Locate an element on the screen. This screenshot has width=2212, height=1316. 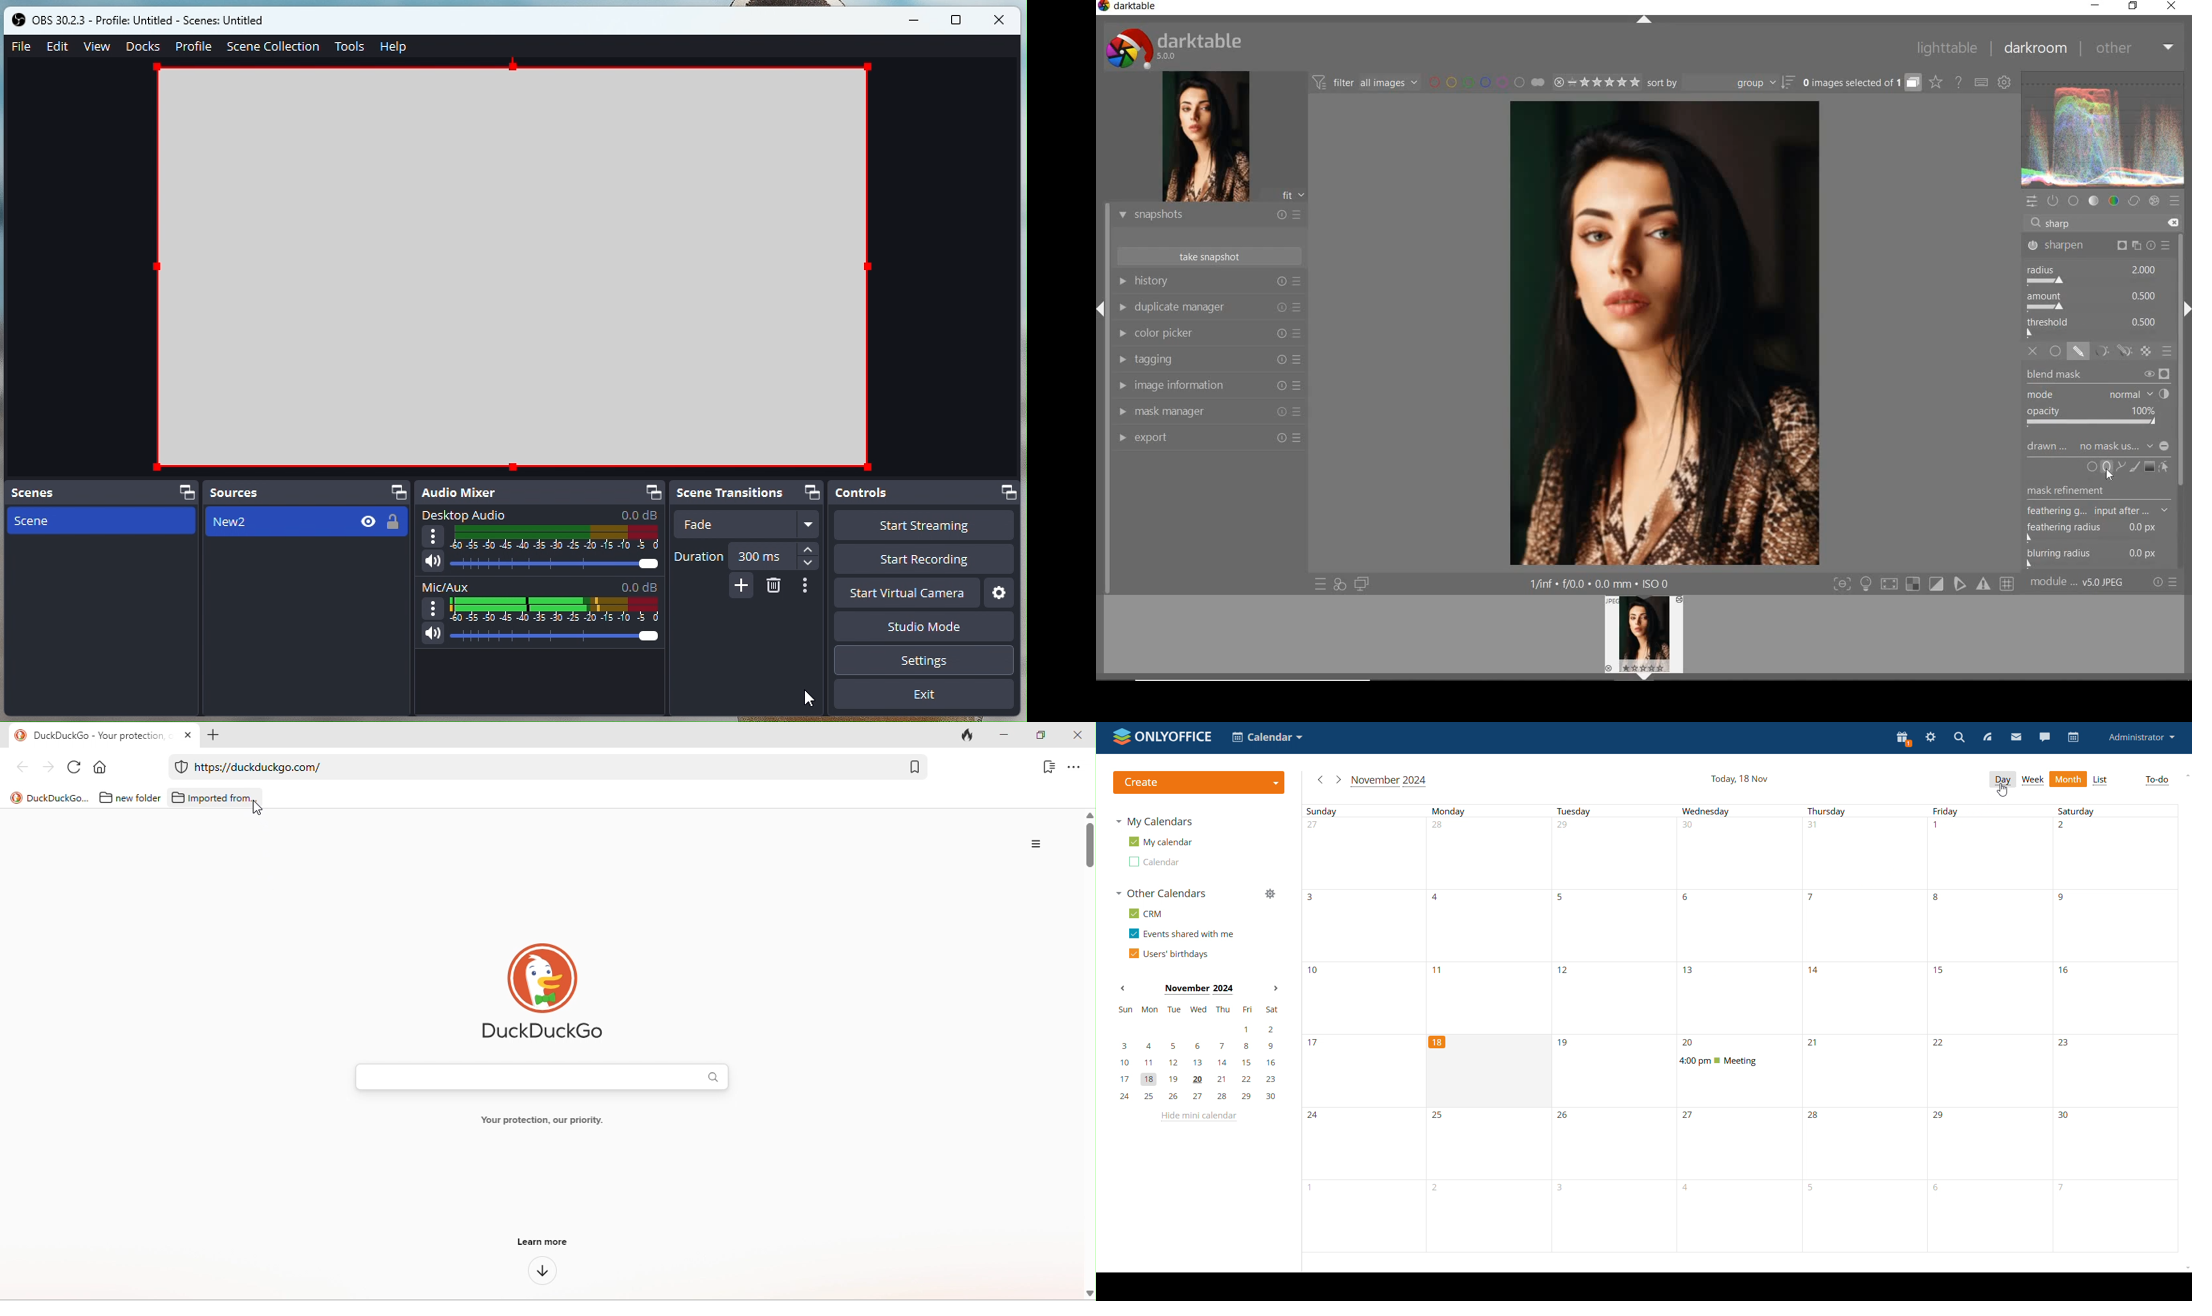
0.0 dB is located at coordinates (642, 514).